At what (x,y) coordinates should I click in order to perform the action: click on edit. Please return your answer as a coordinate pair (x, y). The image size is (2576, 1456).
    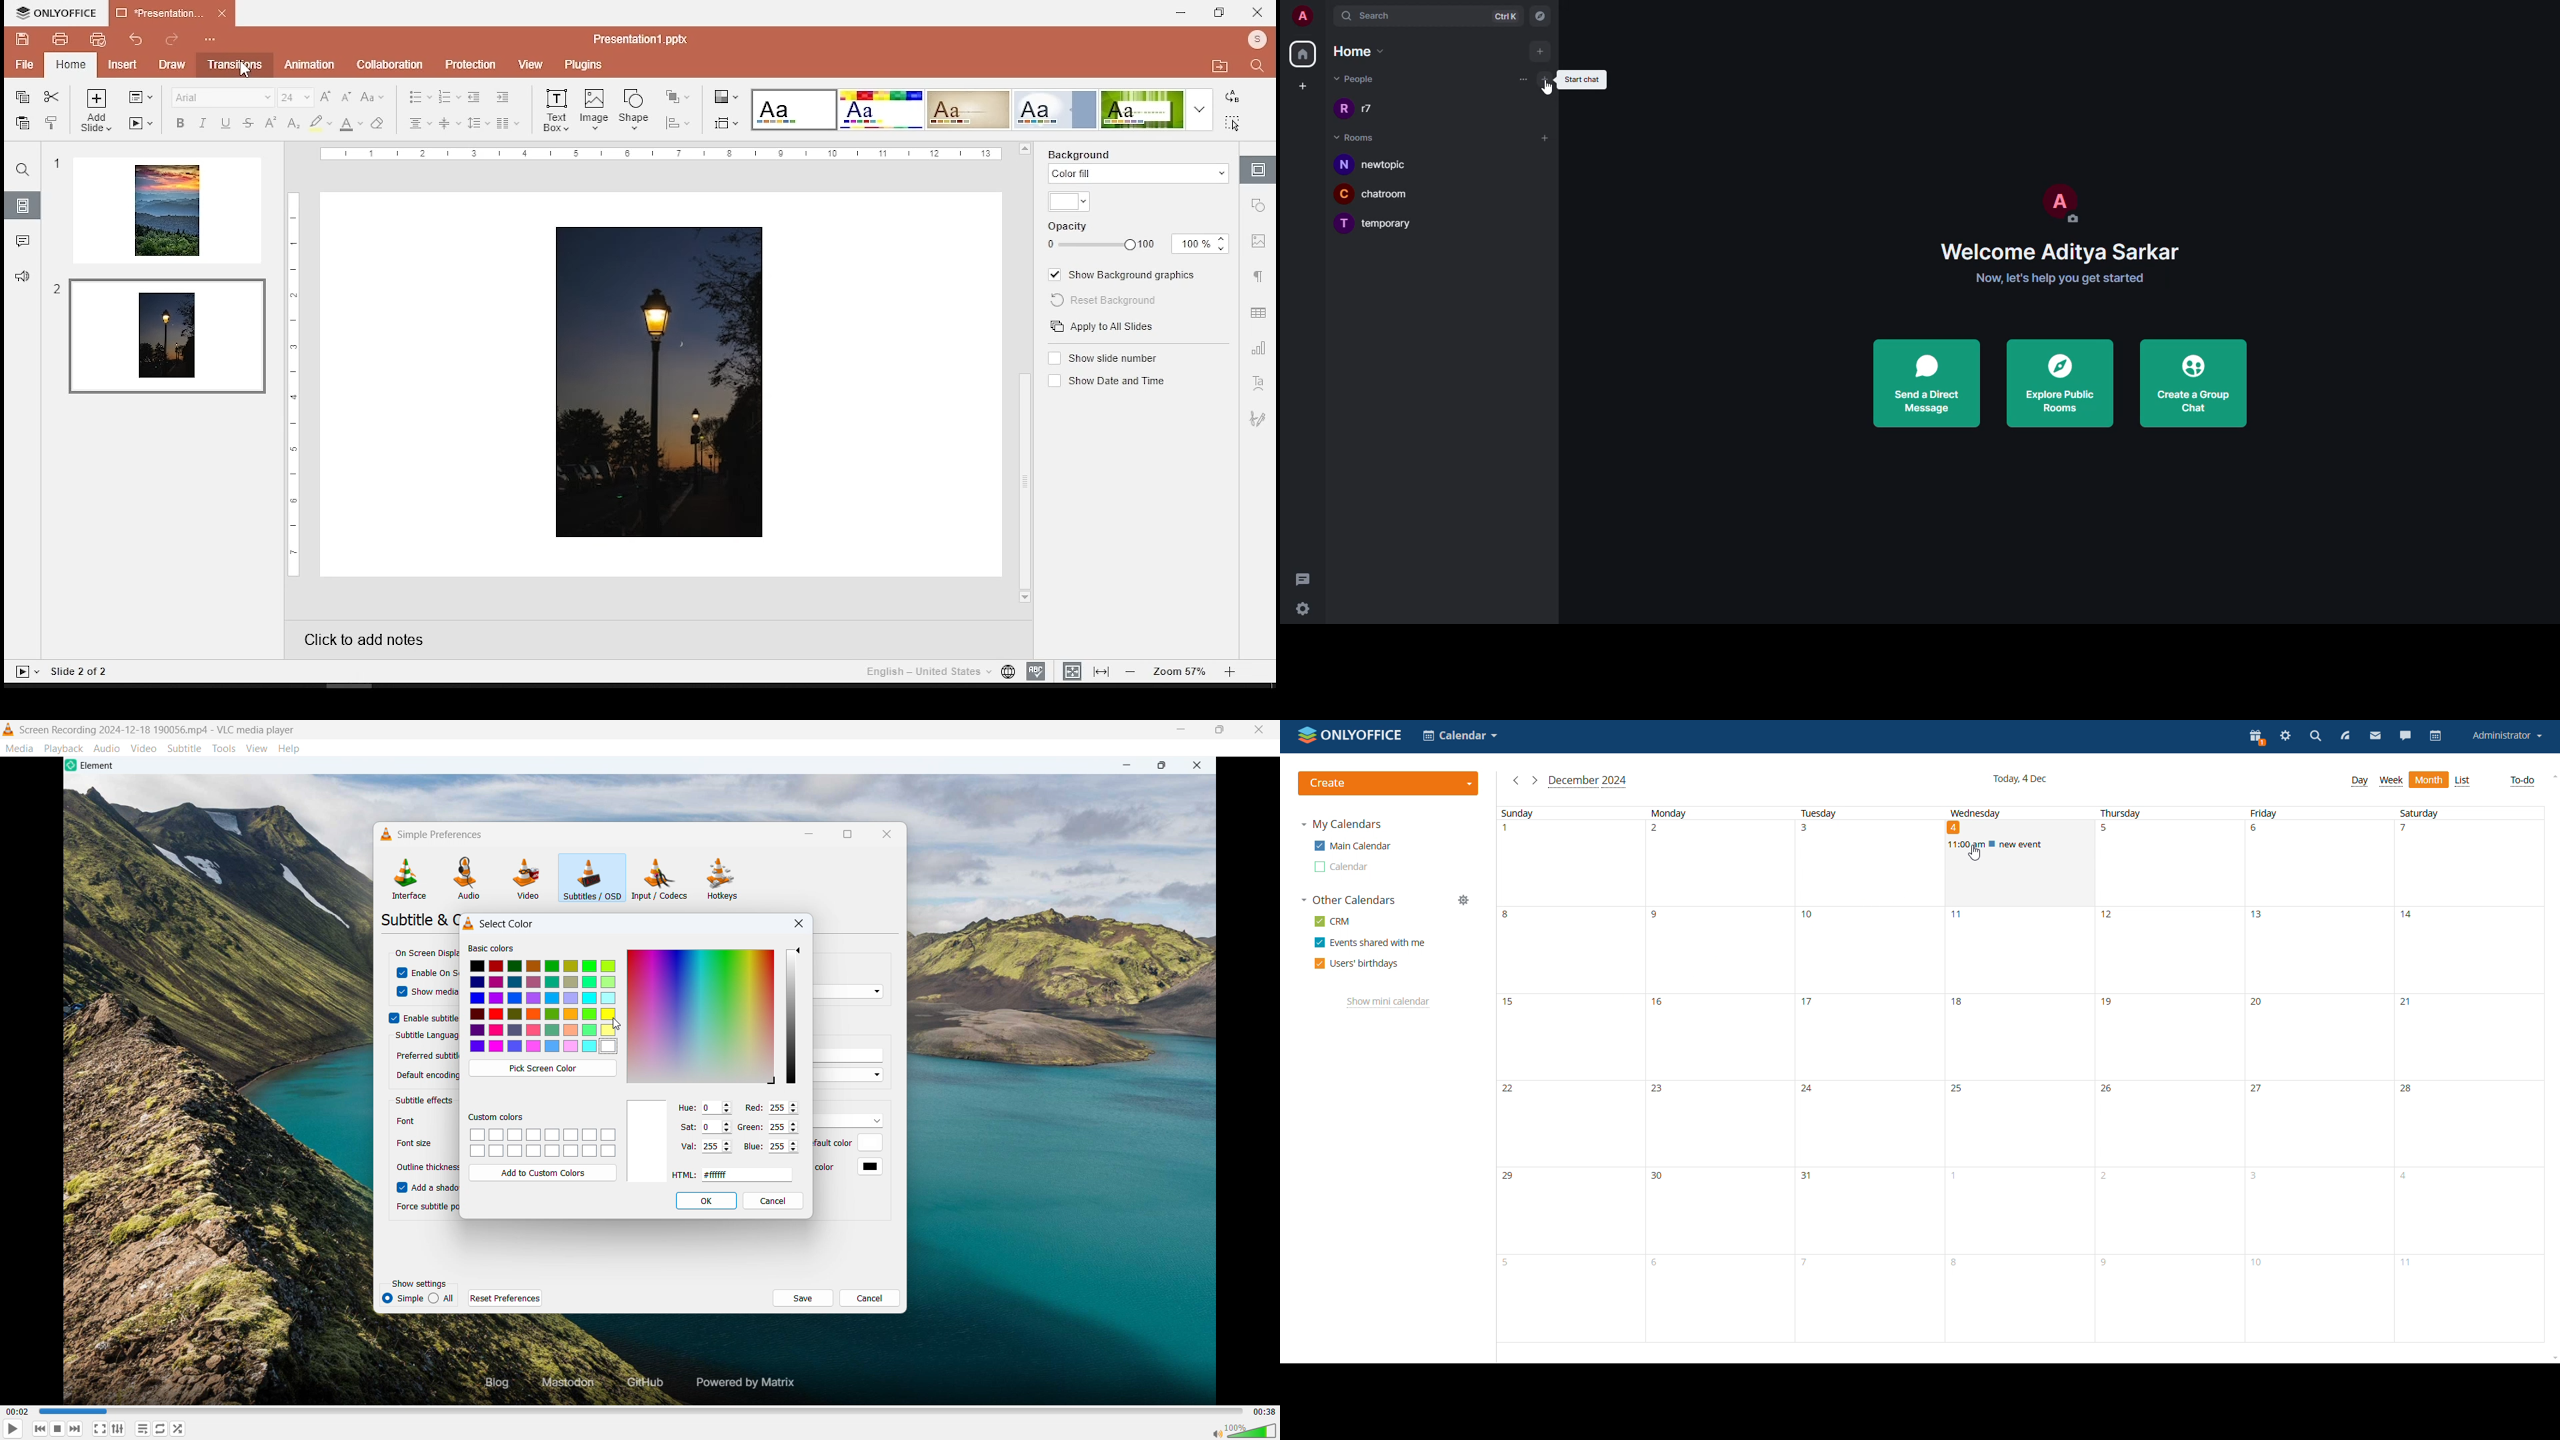
    Looking at the image, I should click on (2077, 217).